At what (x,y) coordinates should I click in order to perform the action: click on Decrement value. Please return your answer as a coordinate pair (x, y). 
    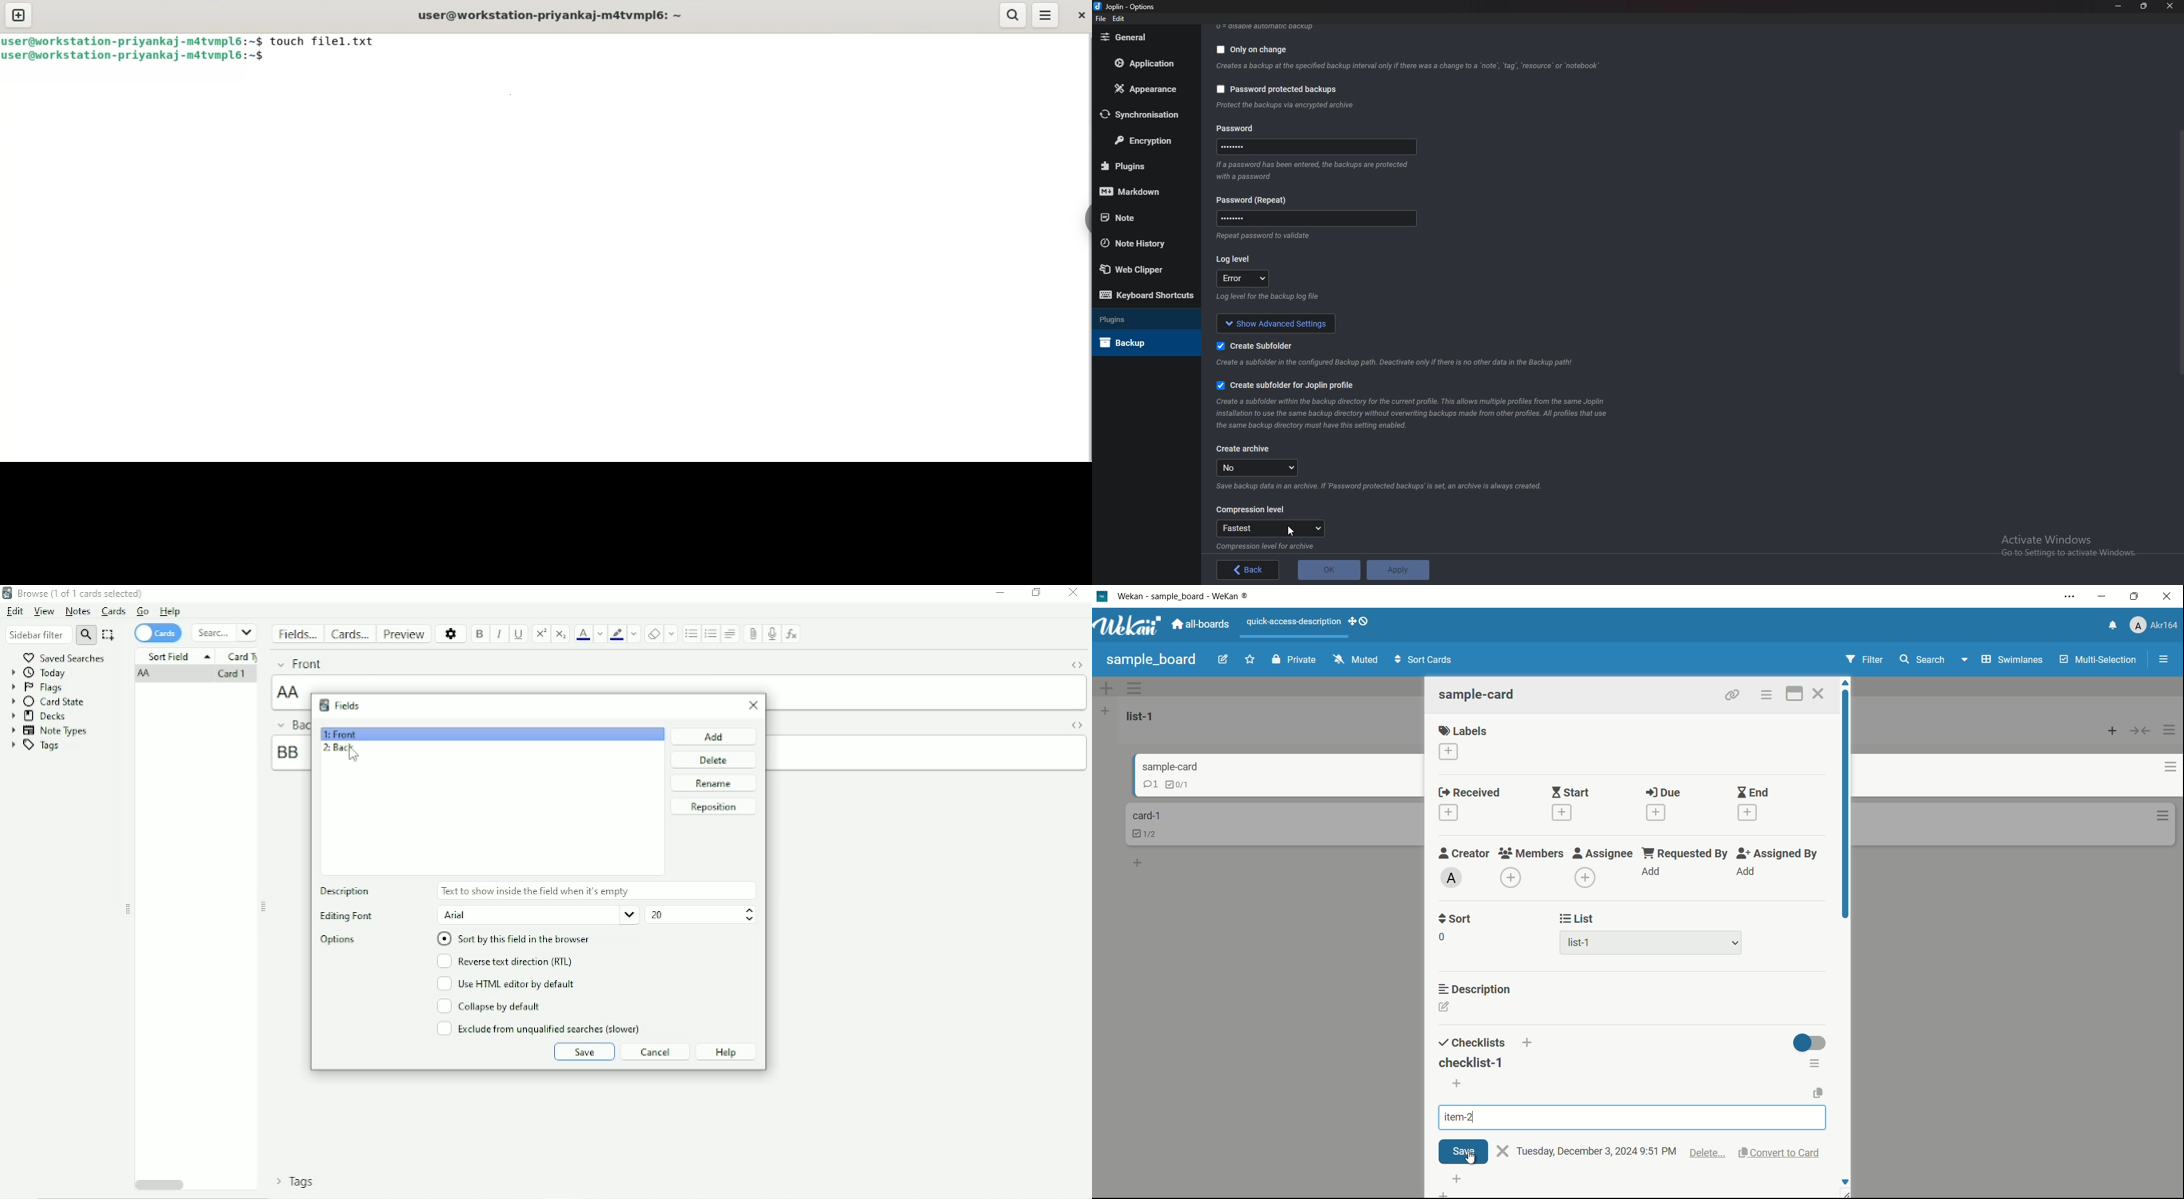
    Looking at the image, I should click on (750, 919).